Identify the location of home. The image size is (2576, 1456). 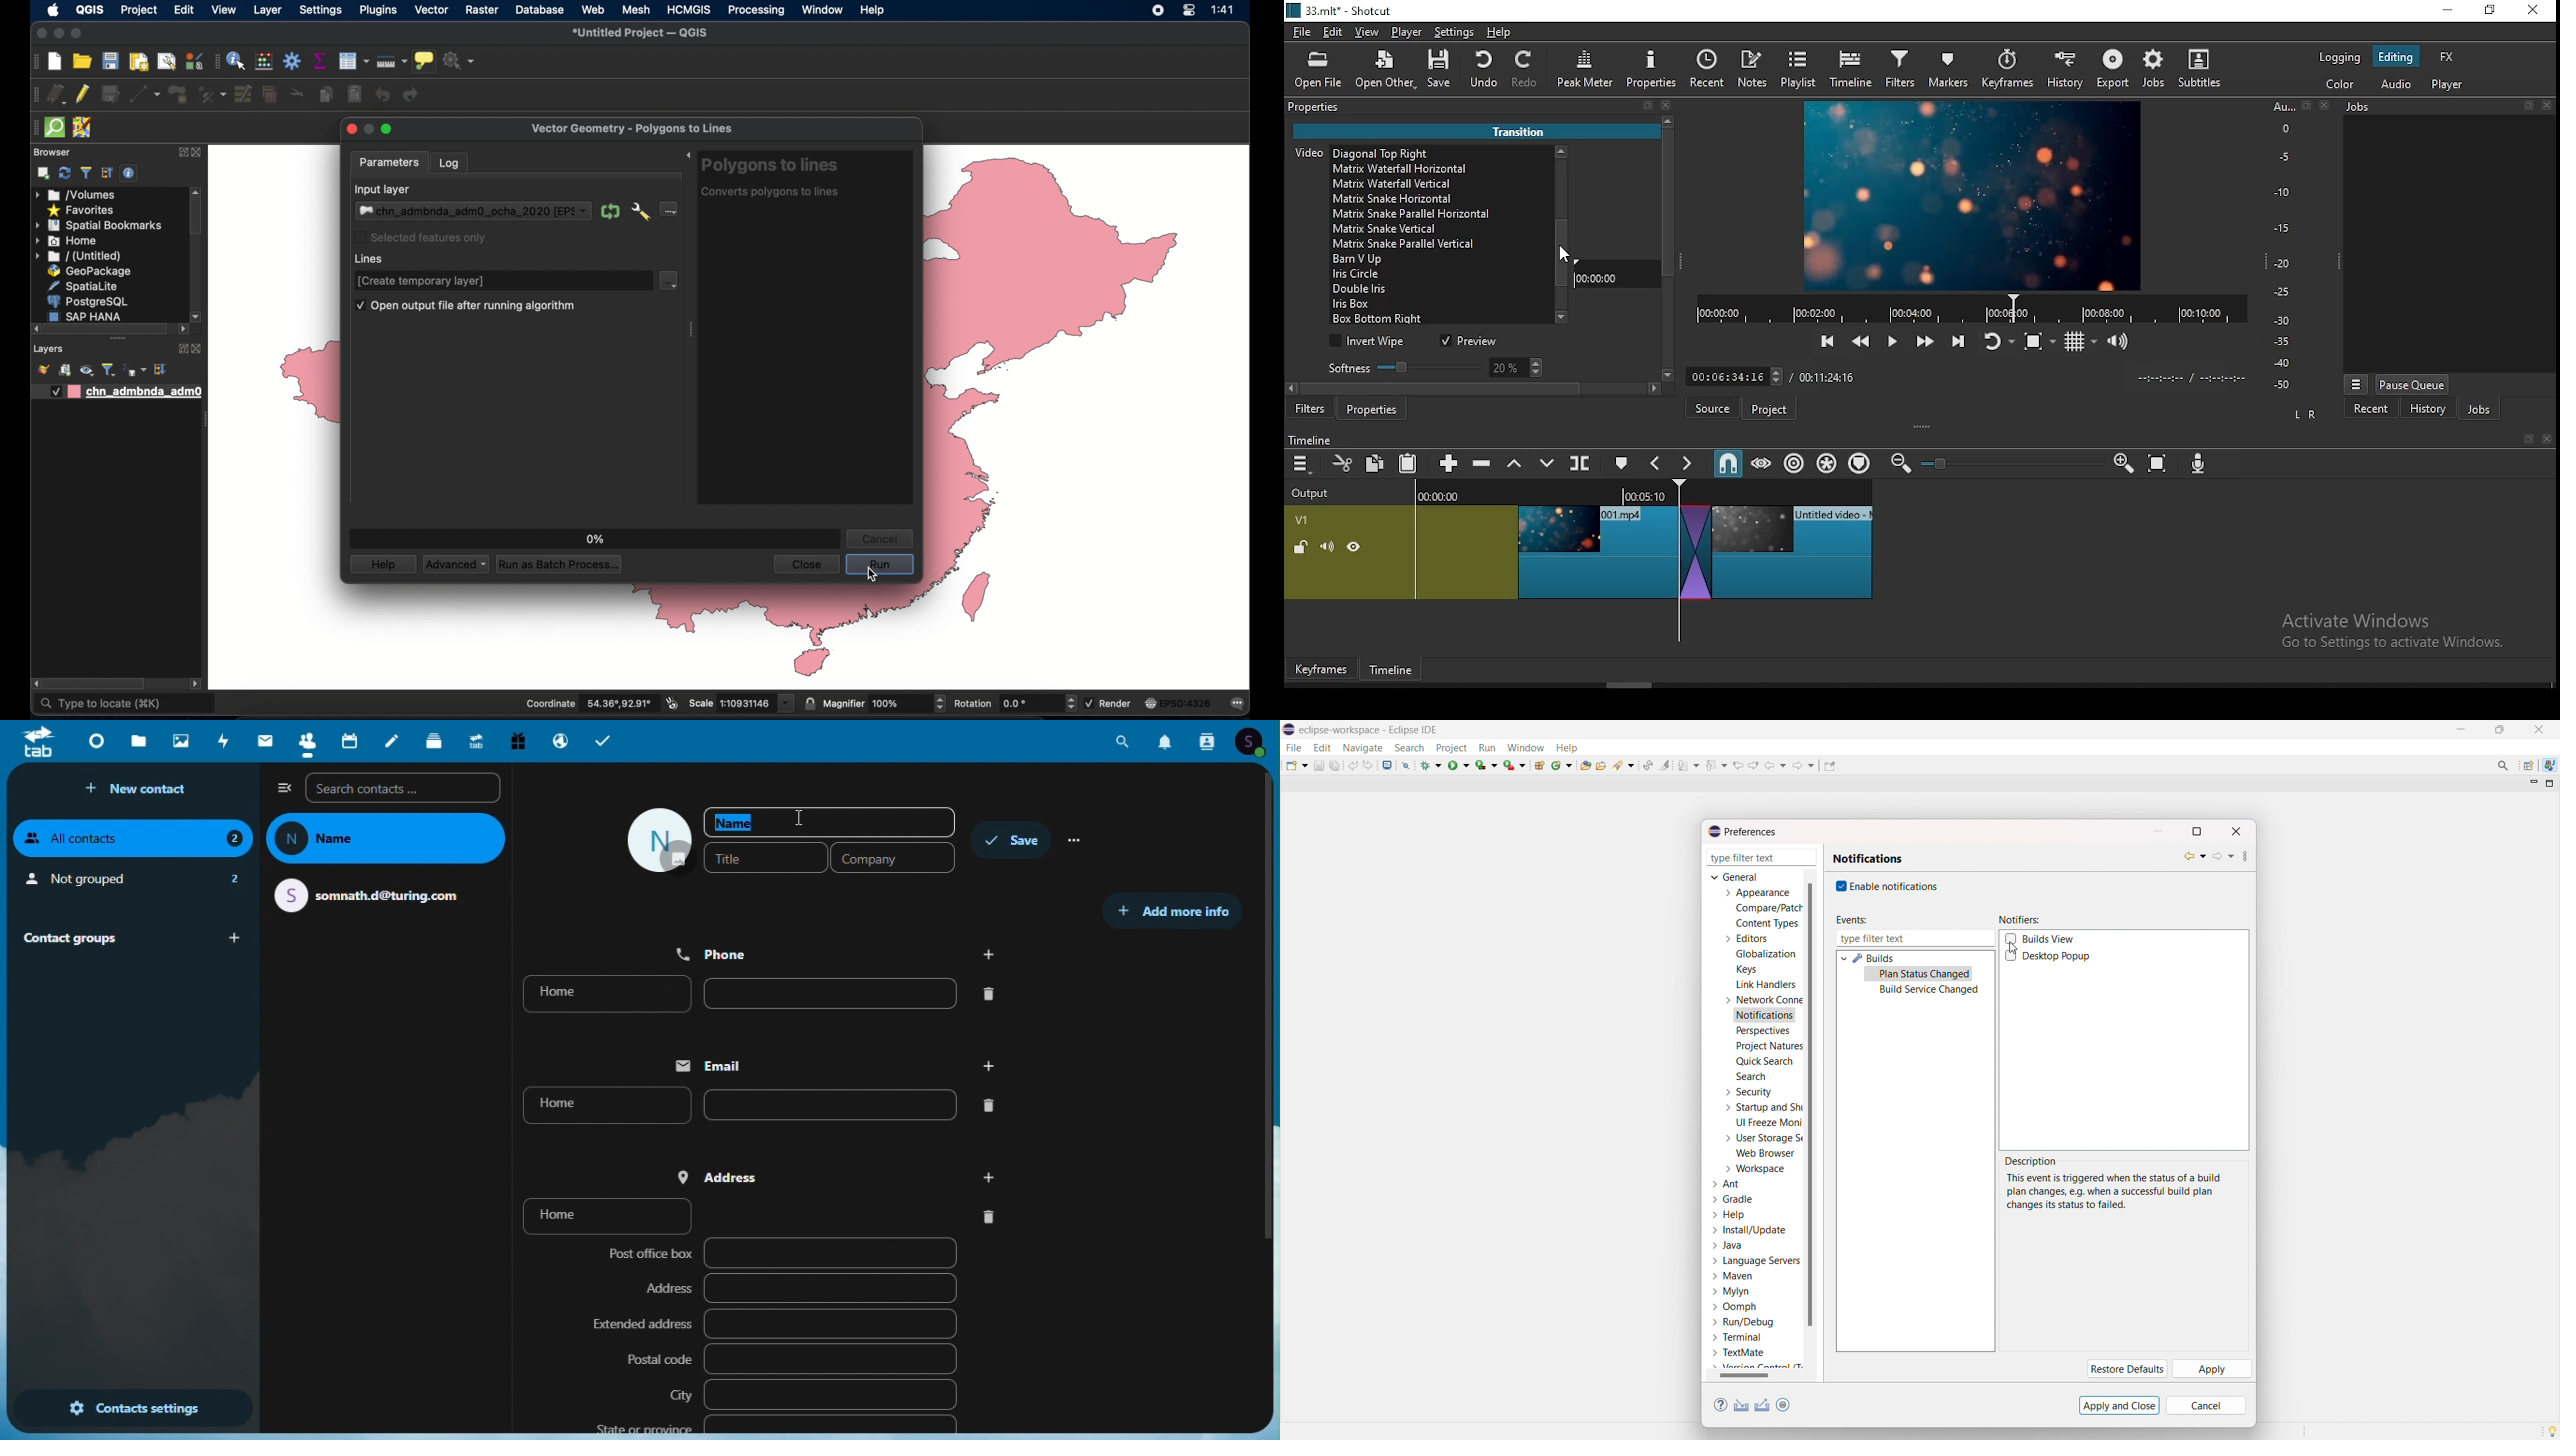
(755, 1104).